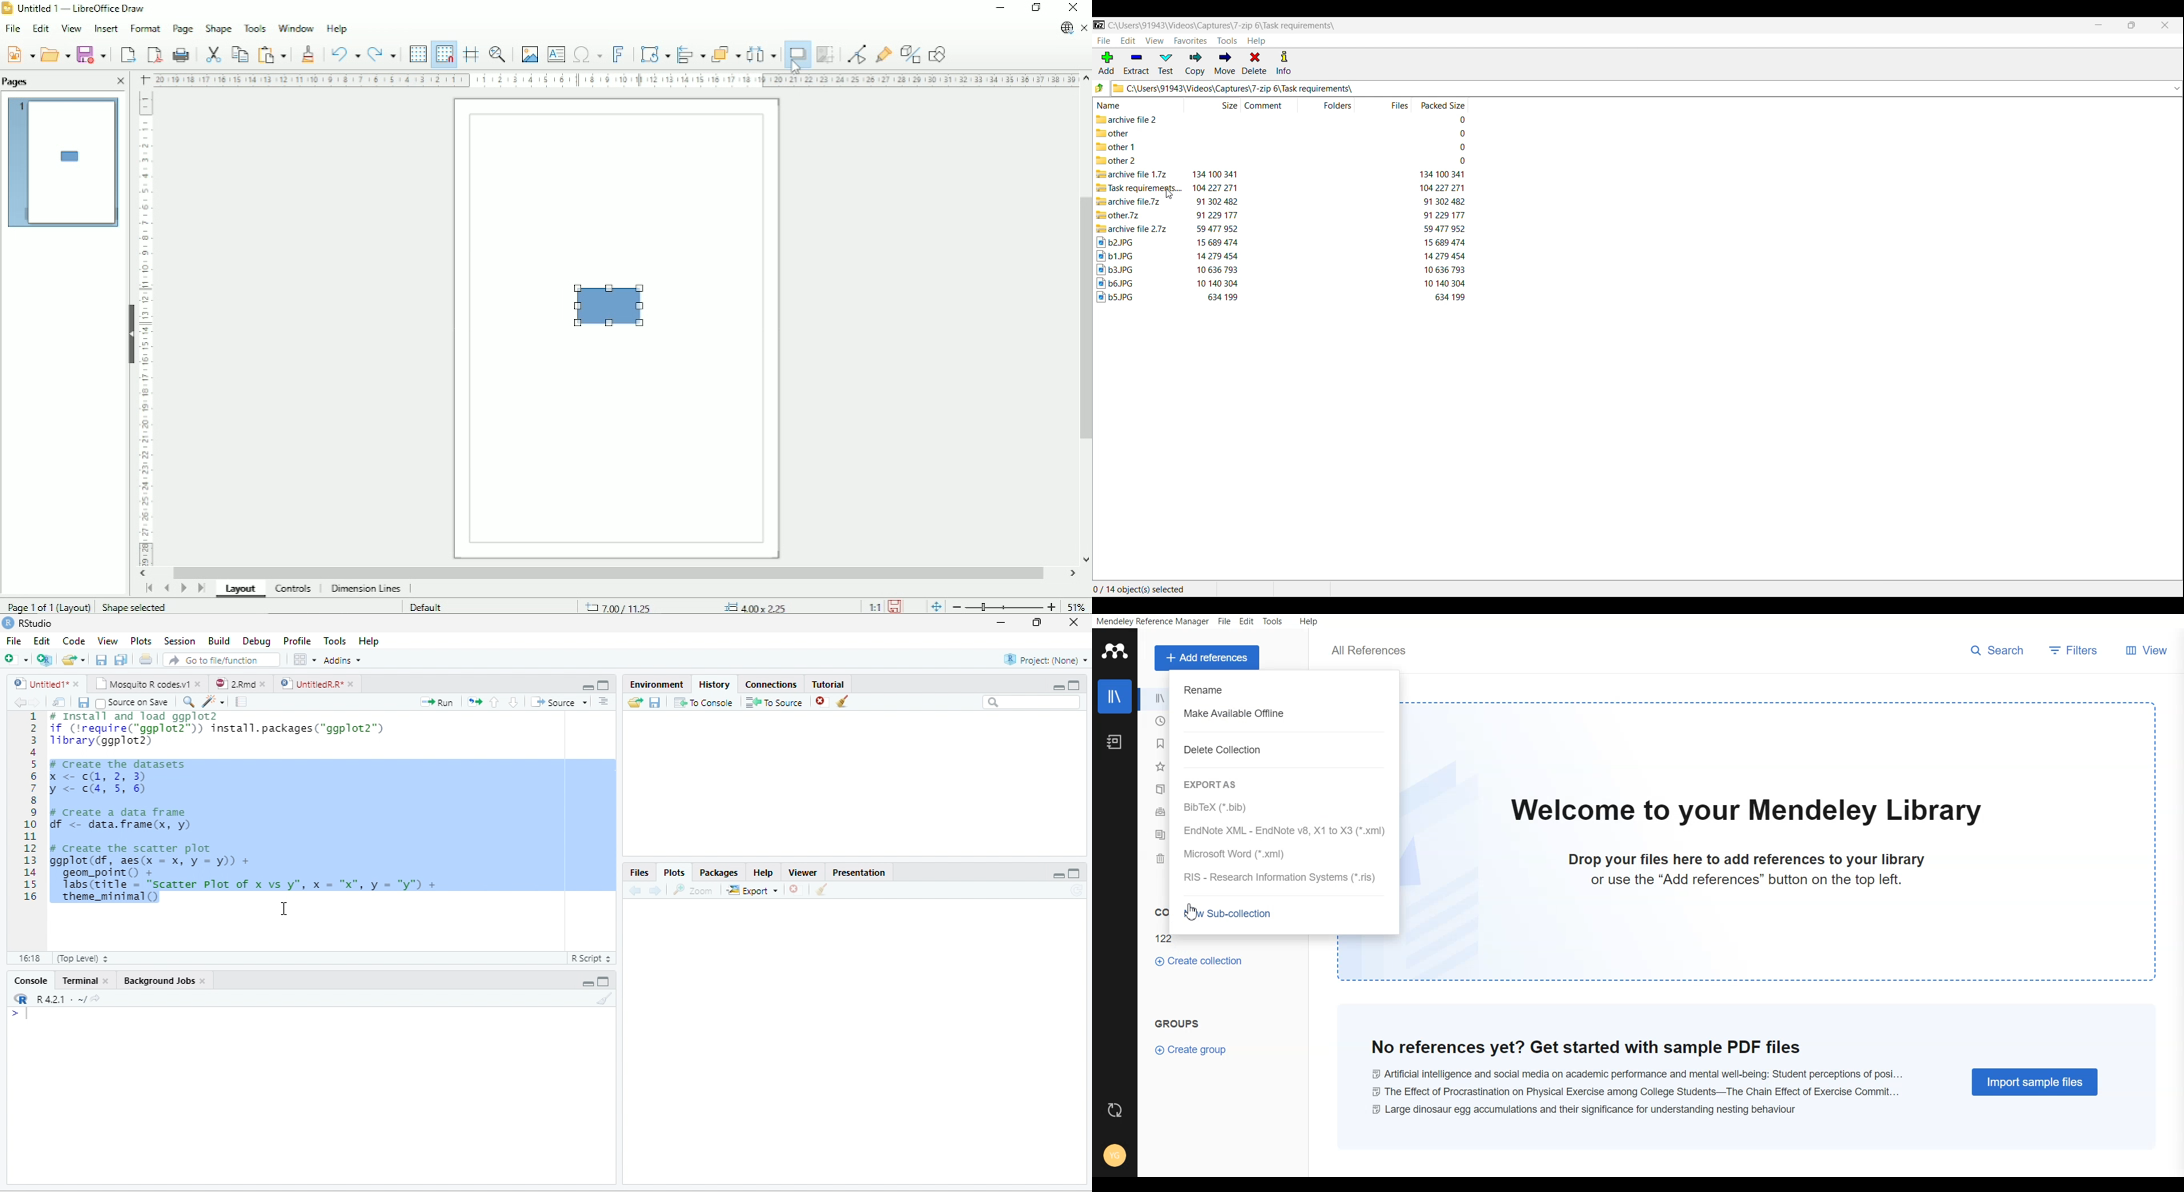 The image size is (2184, 1204). Describe the element at coordinates (105, 981) in the screenshot. I see `close` at that location.